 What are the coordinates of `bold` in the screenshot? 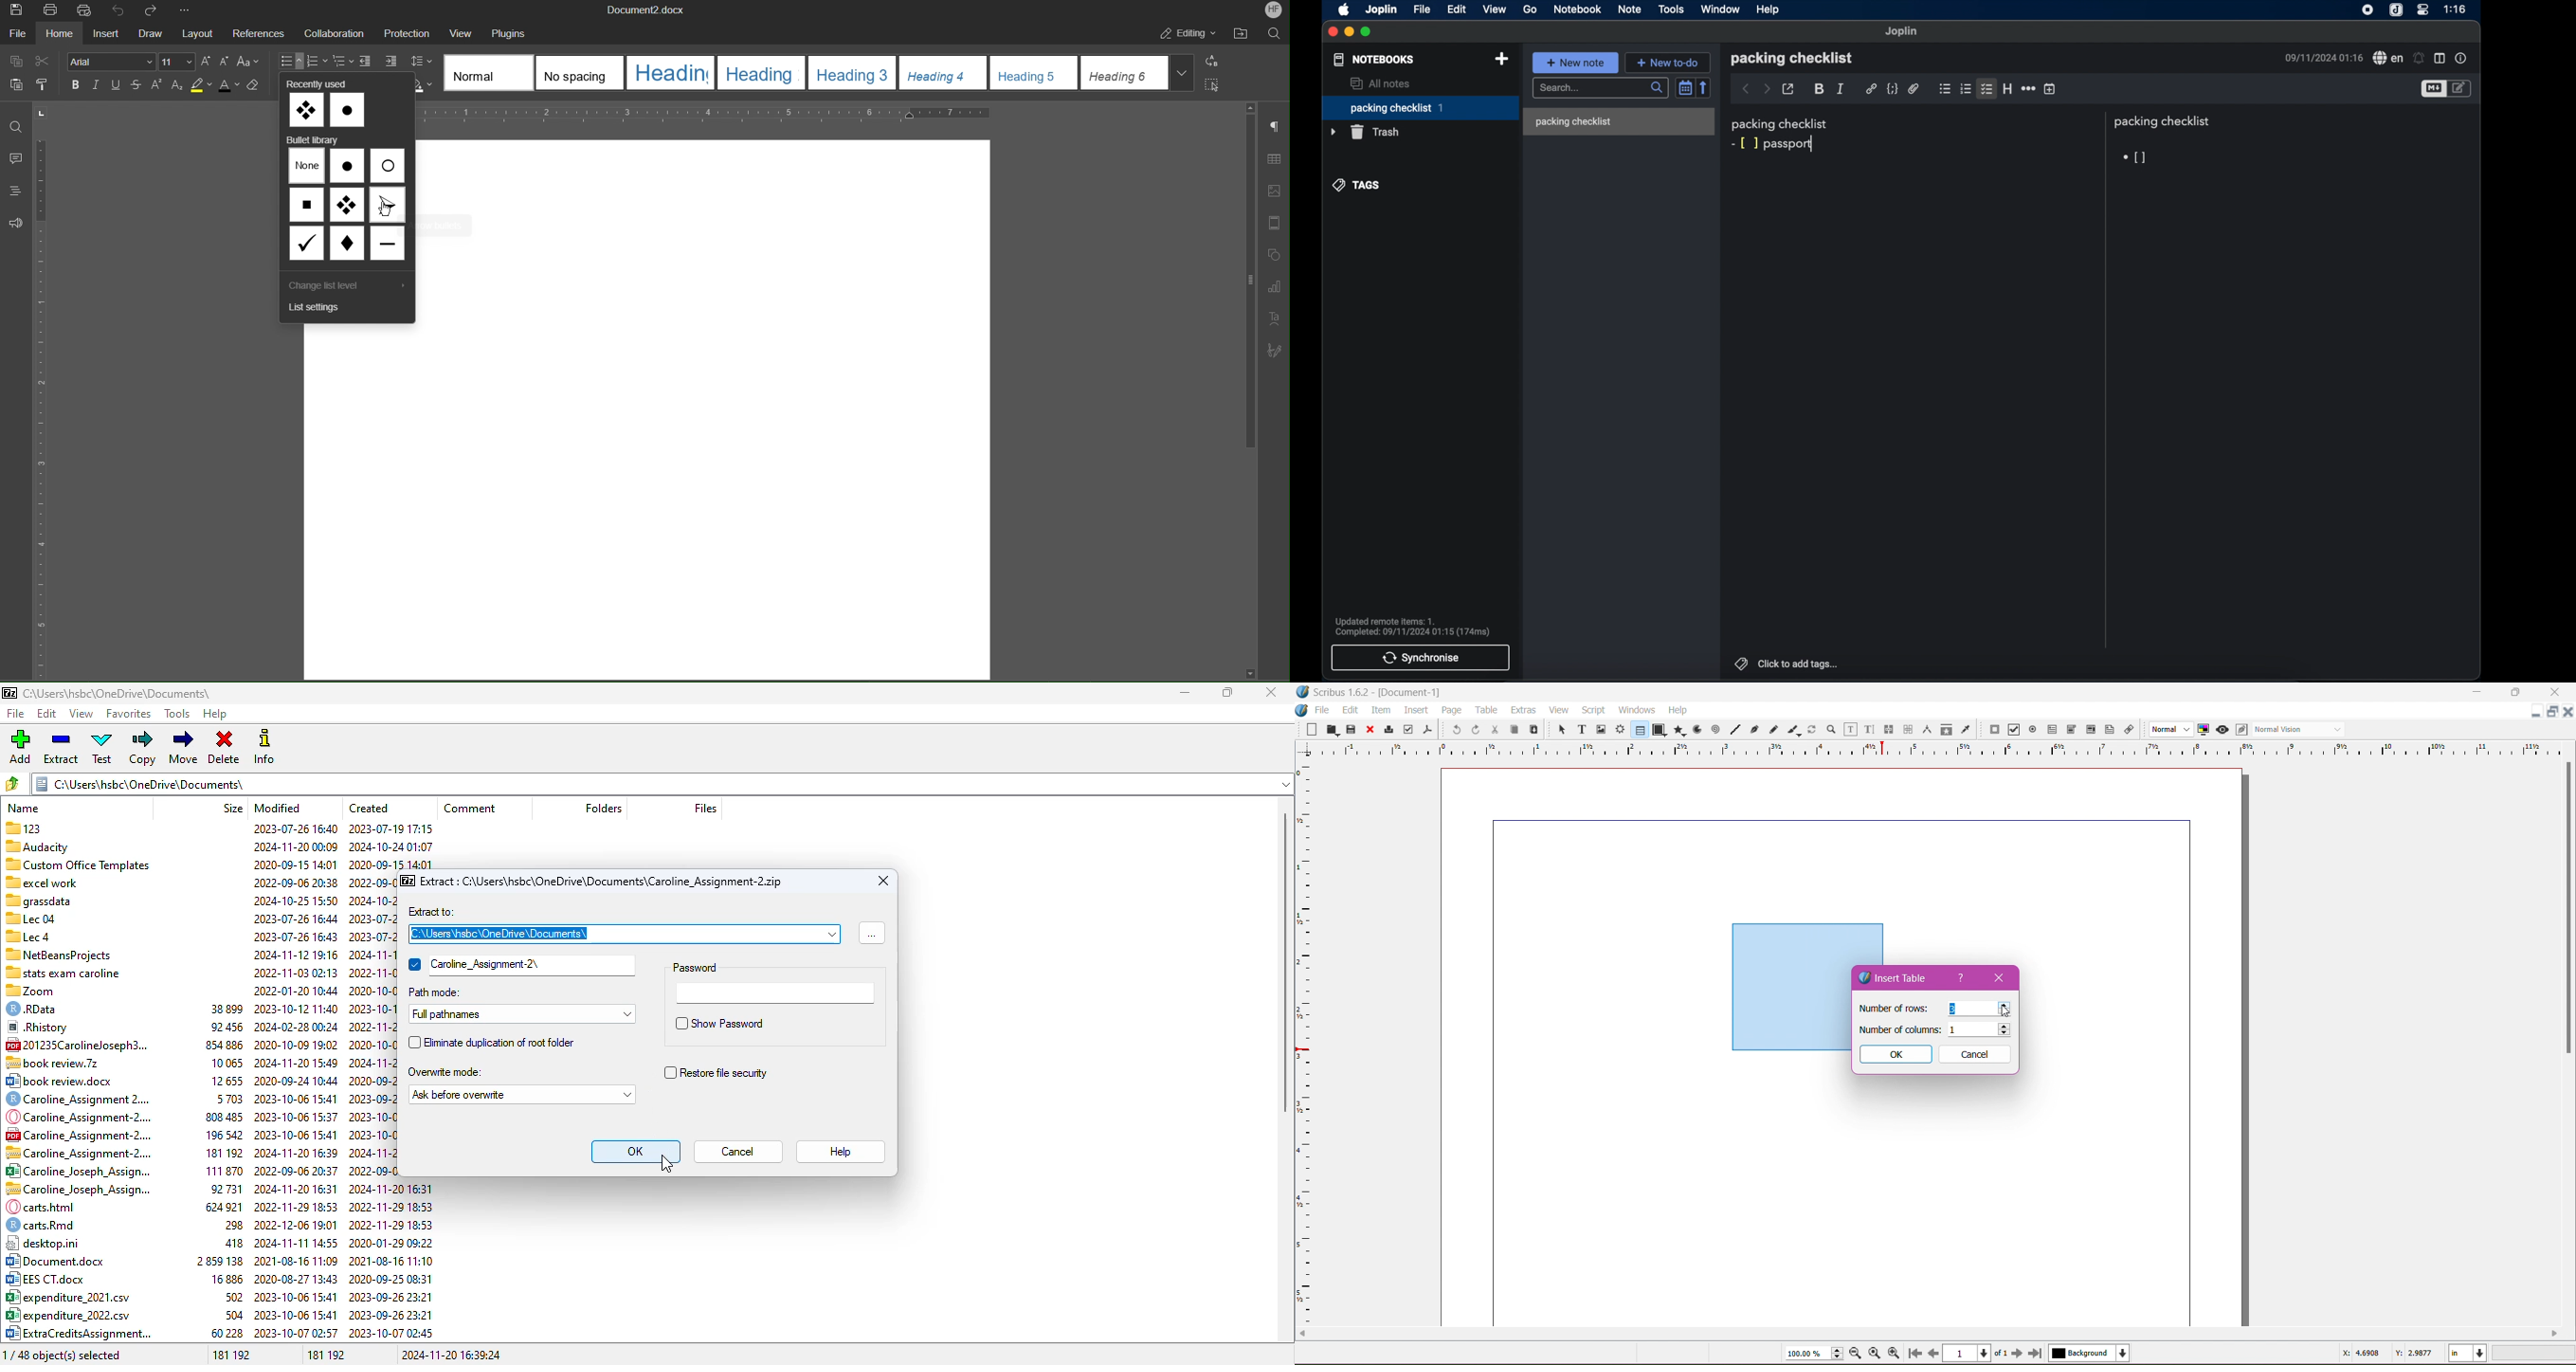 It's located at (1819, 89).